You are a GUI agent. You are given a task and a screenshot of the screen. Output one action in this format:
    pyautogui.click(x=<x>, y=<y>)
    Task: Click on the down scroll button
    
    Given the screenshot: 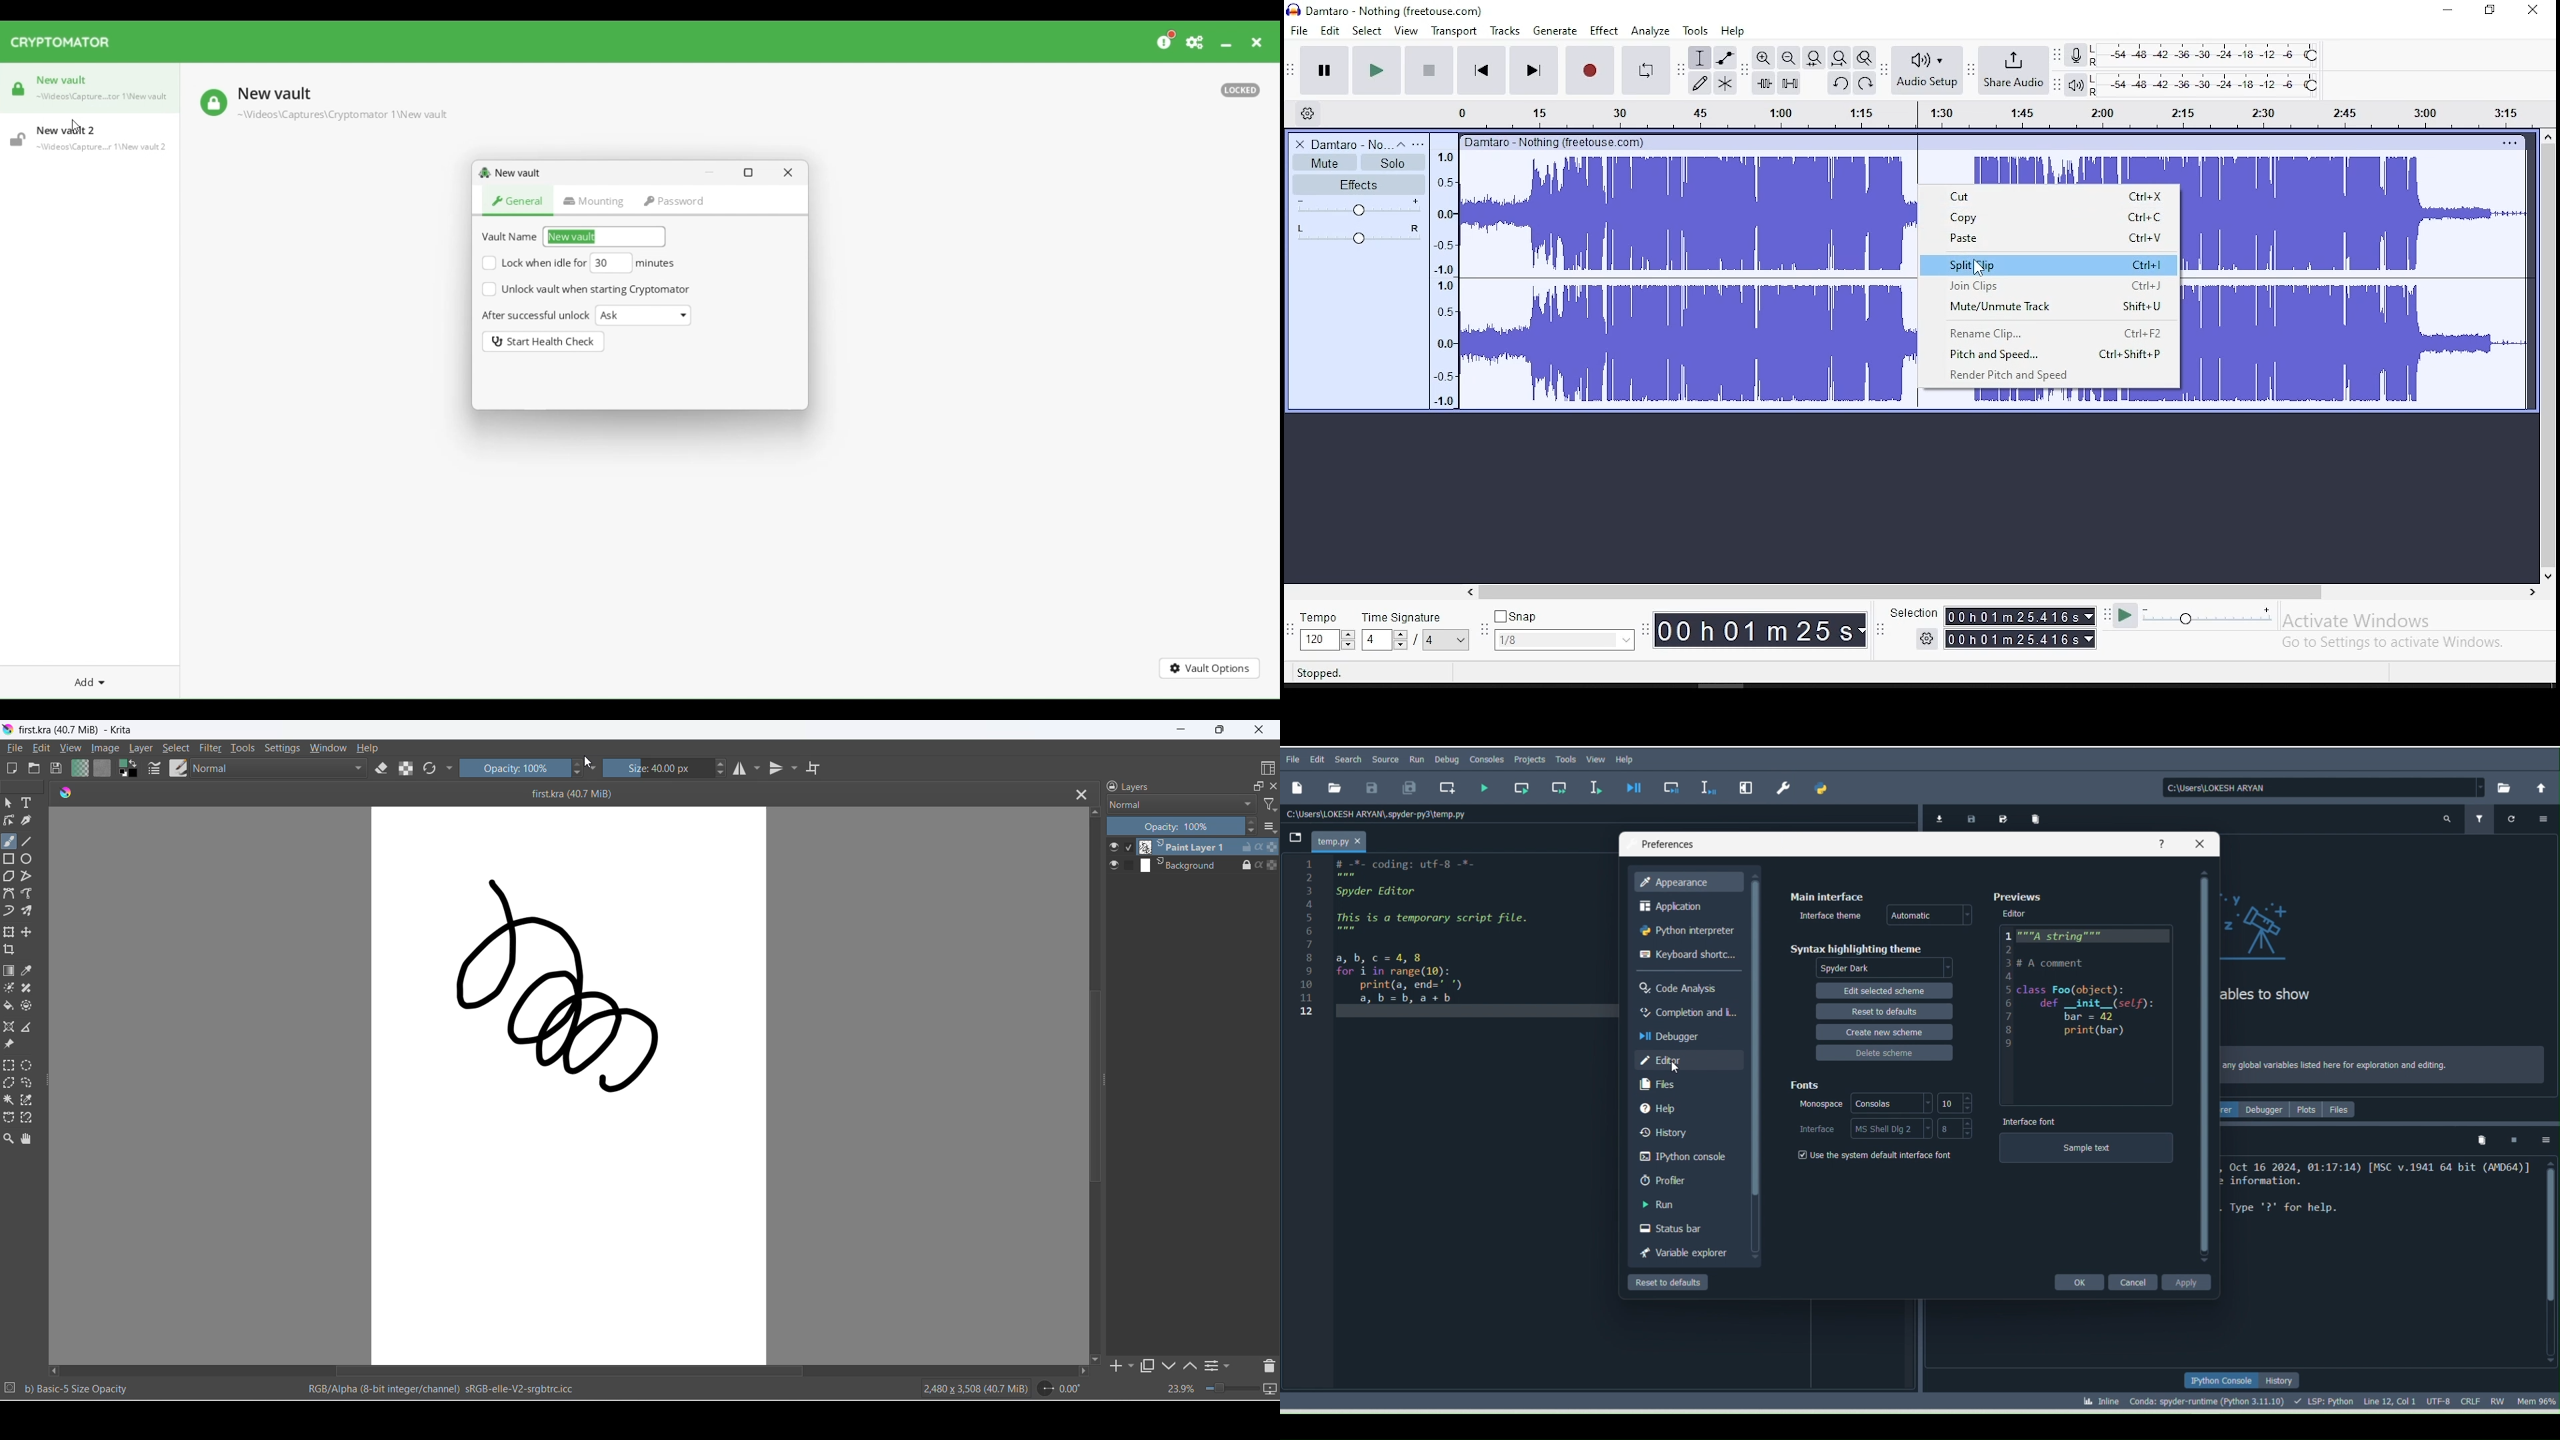 What is the action you would take?
    pyautogui.click(x=1097, y=1359)
    